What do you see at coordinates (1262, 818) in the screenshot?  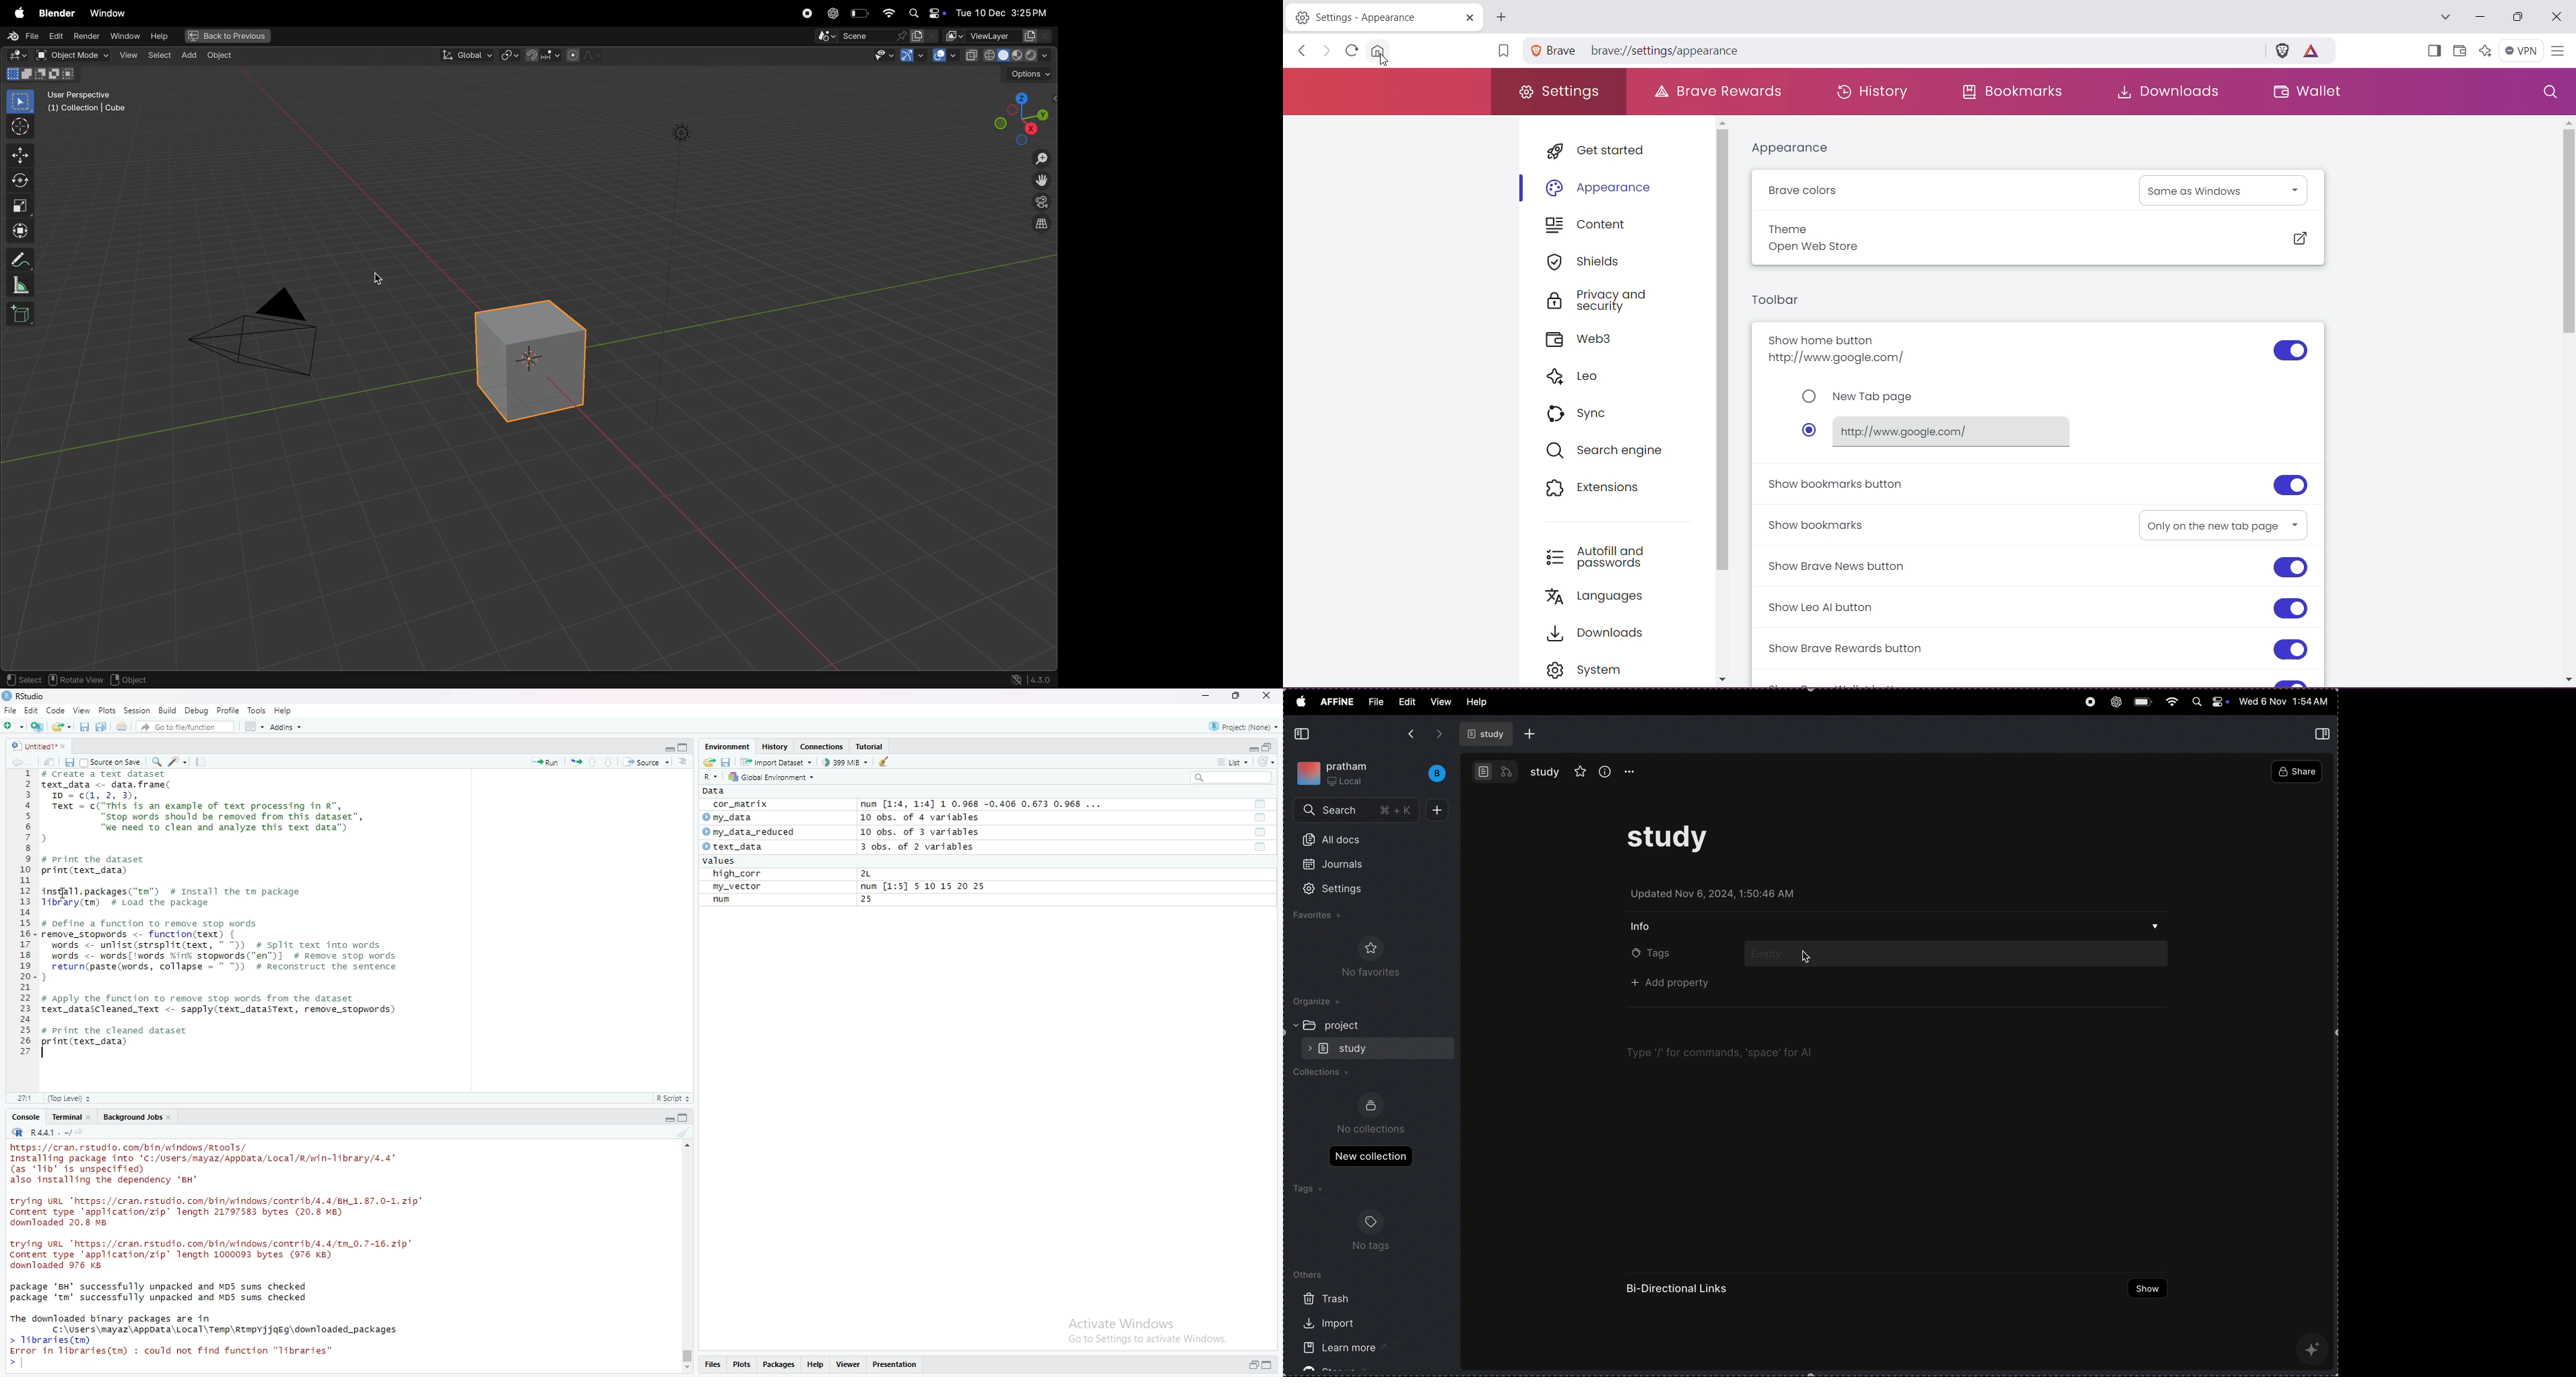 I see `functions` at bounding box center [1262, 818].